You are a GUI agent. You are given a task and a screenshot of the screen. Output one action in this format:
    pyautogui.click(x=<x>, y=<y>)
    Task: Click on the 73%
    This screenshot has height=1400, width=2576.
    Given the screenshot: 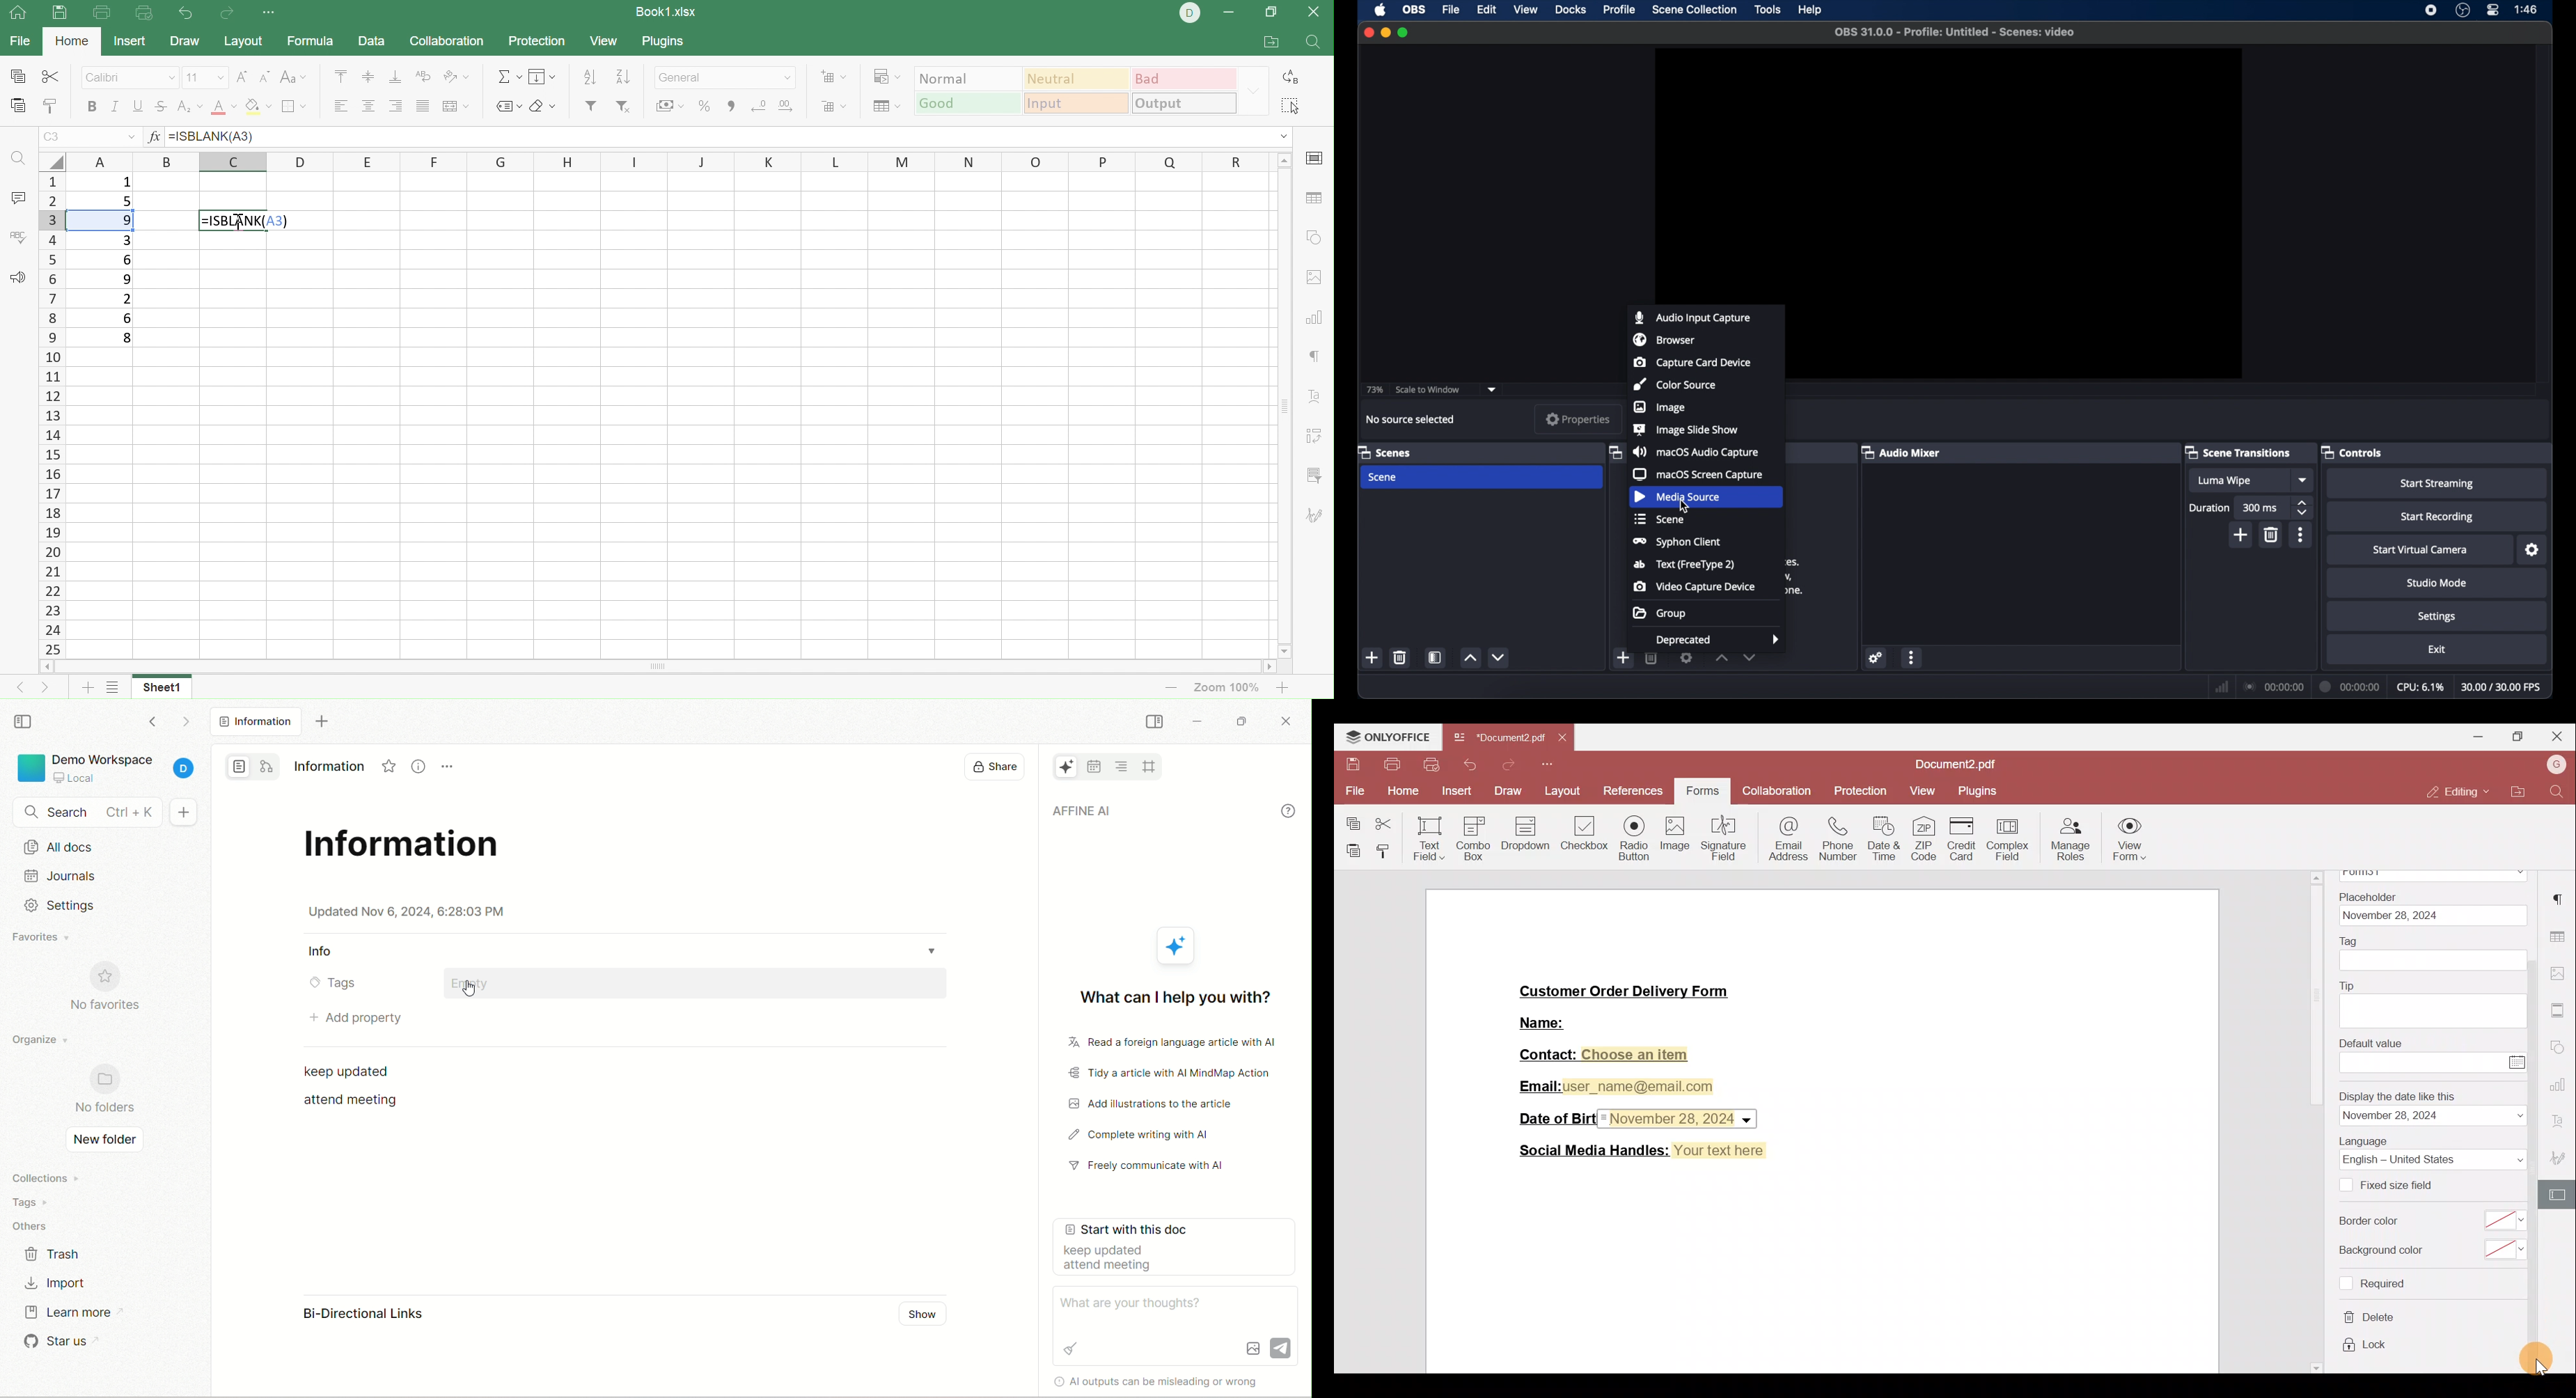 What is the action you would take?
    pyautogui.click(x=1375, y=390)
    